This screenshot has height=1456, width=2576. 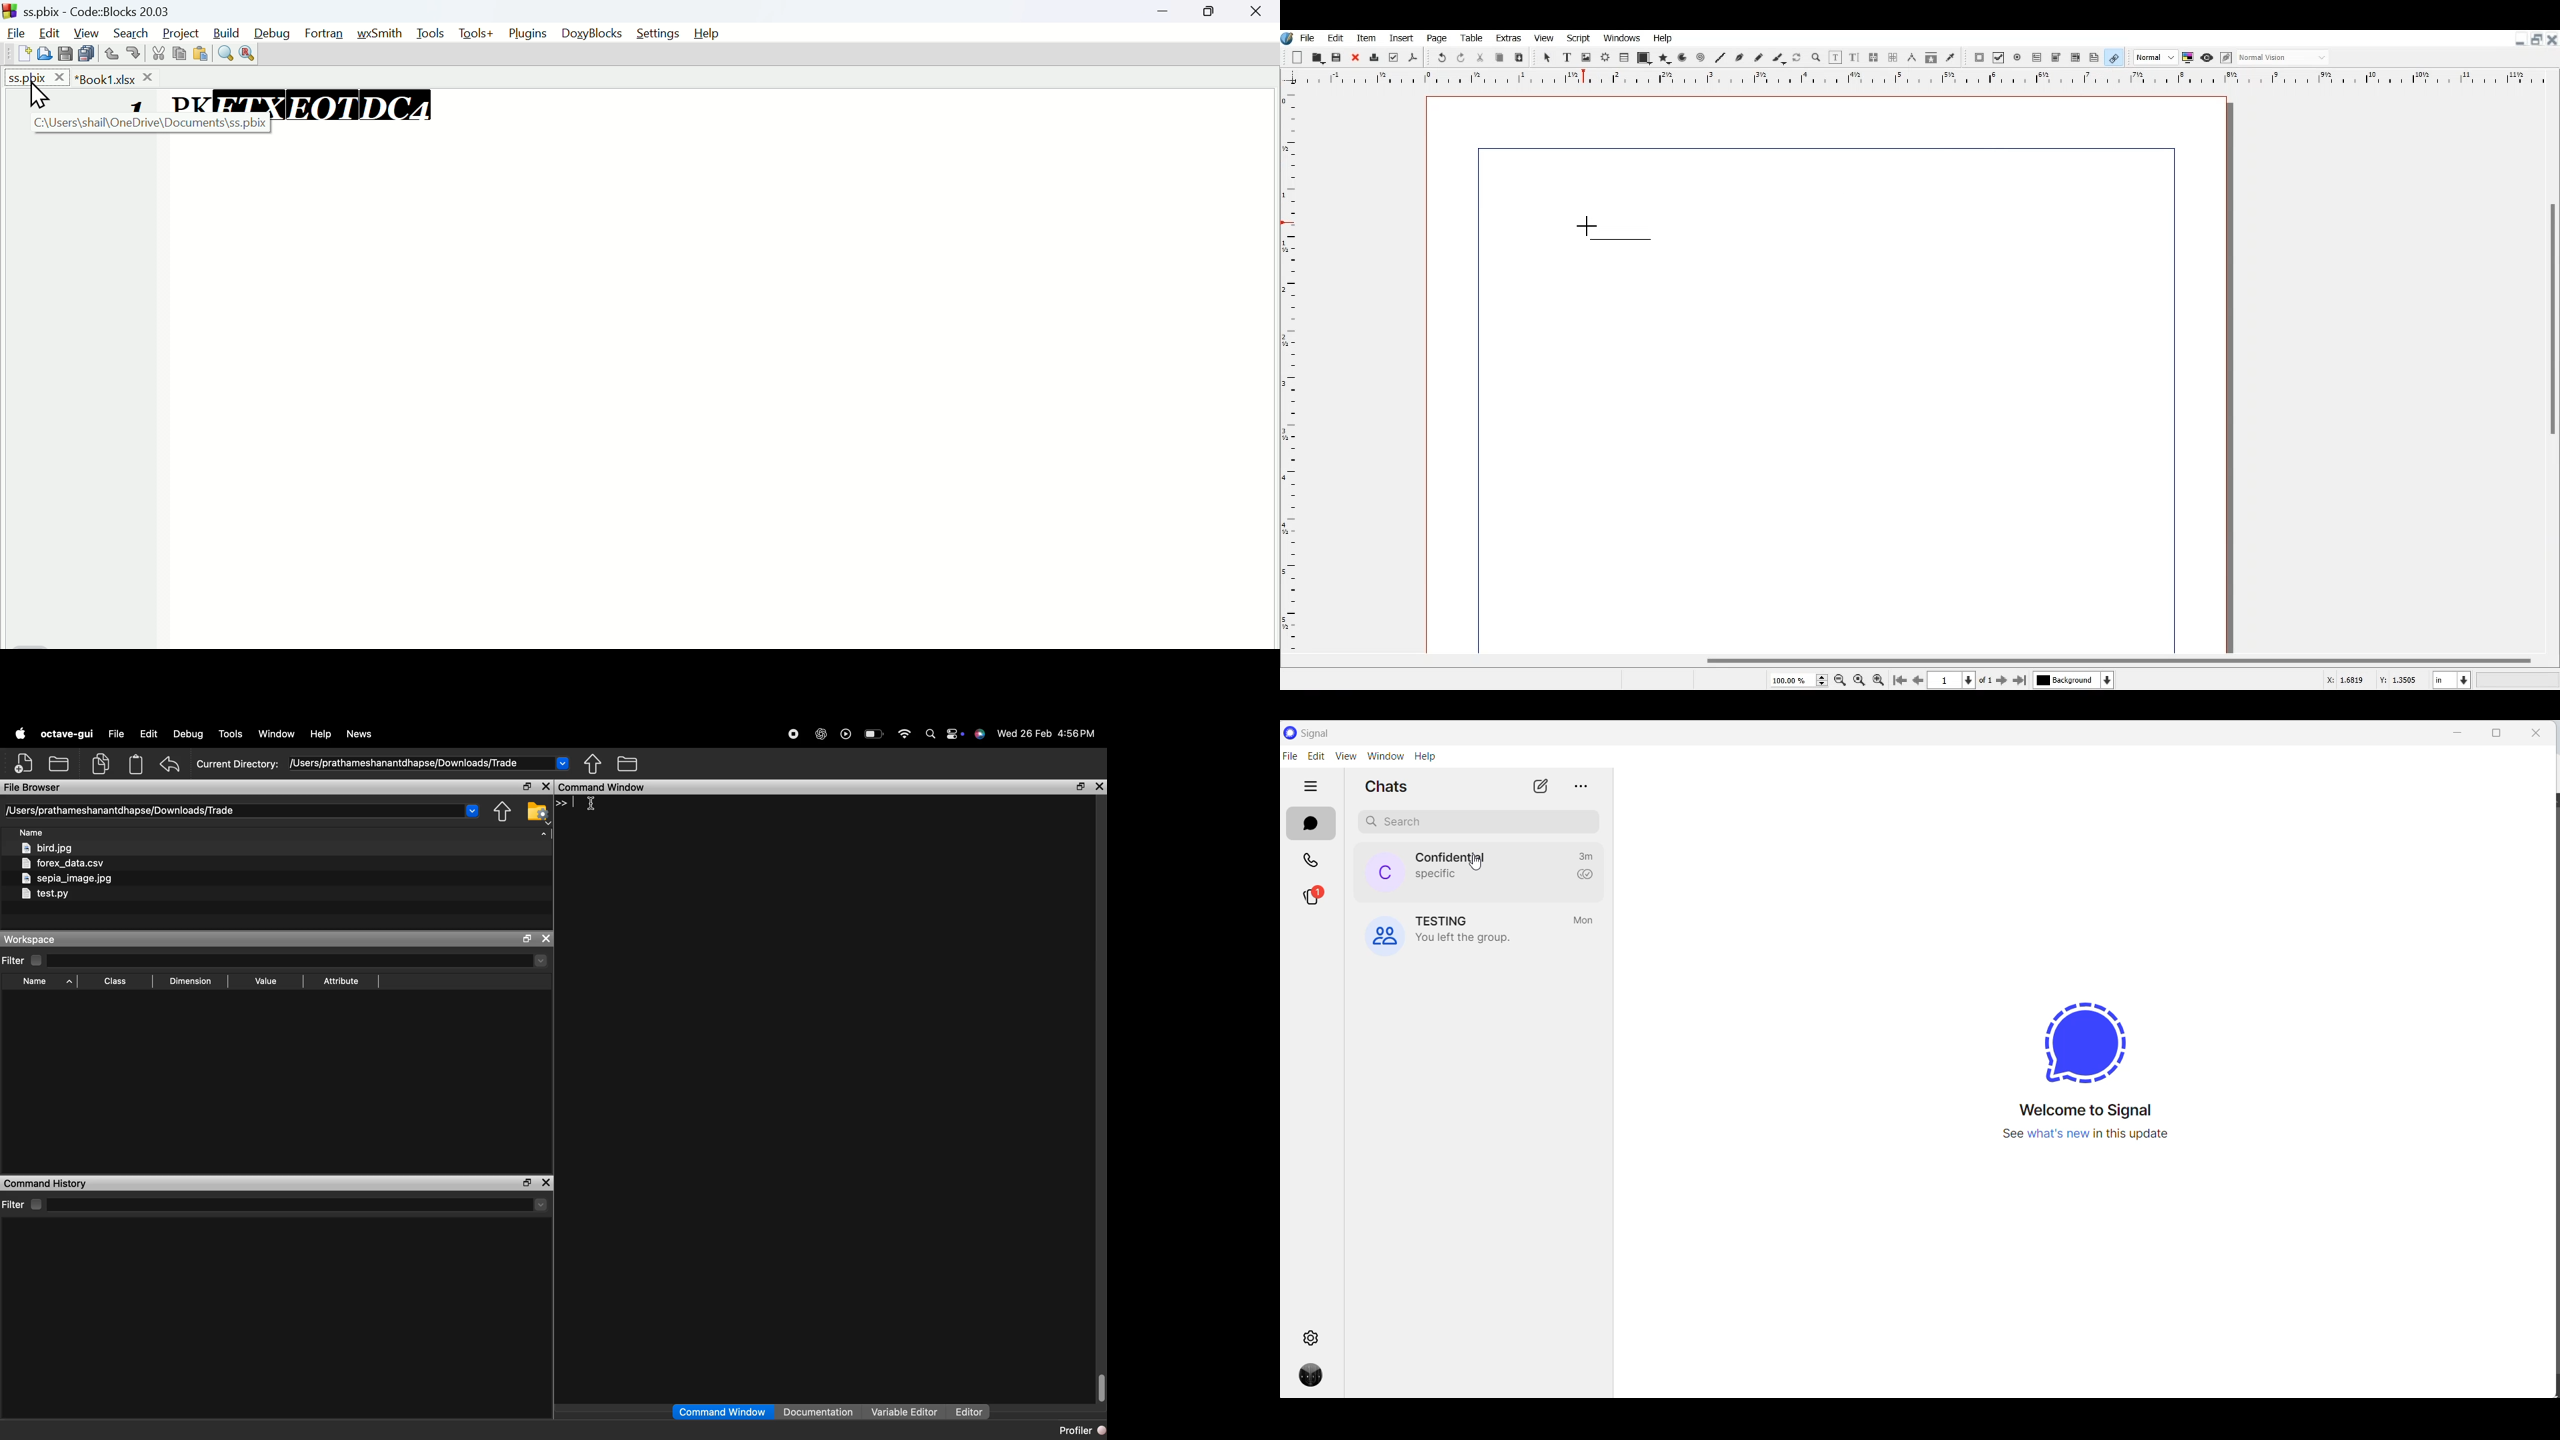 What do you see at coordinates (225, 51) in the screenshot?
I see `Find` at bounding box center [225, 51].